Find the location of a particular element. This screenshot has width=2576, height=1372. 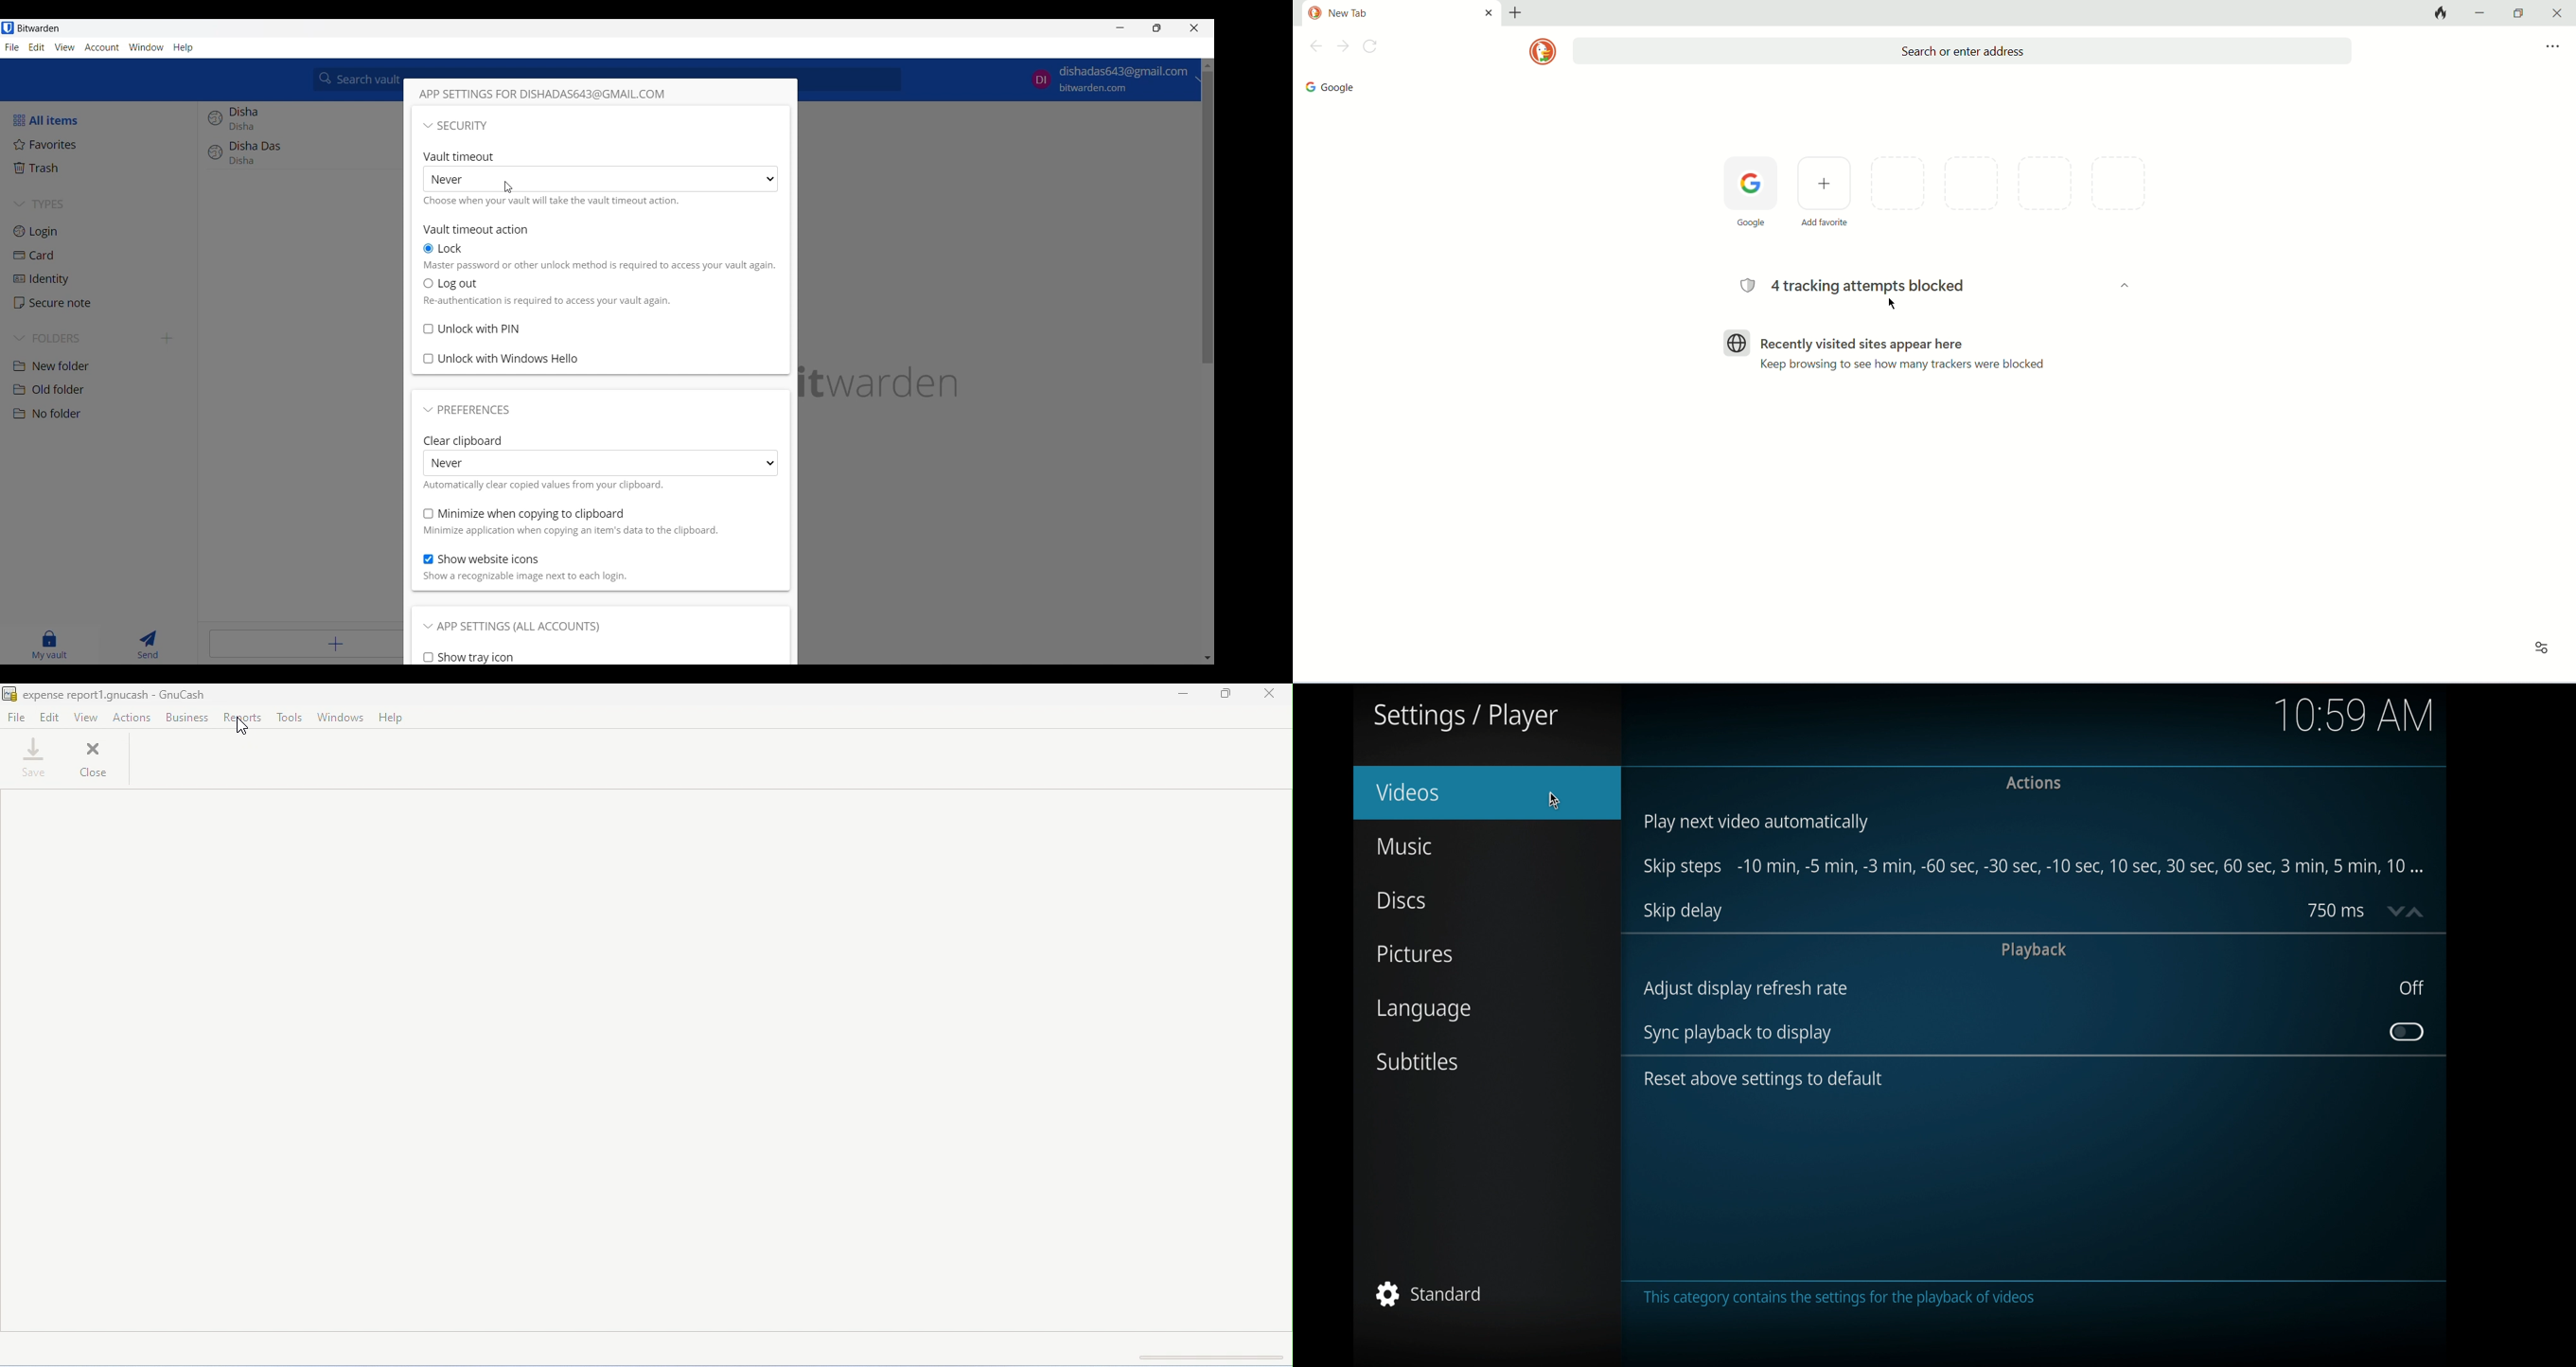

music is located at coordinates (1406, 847).